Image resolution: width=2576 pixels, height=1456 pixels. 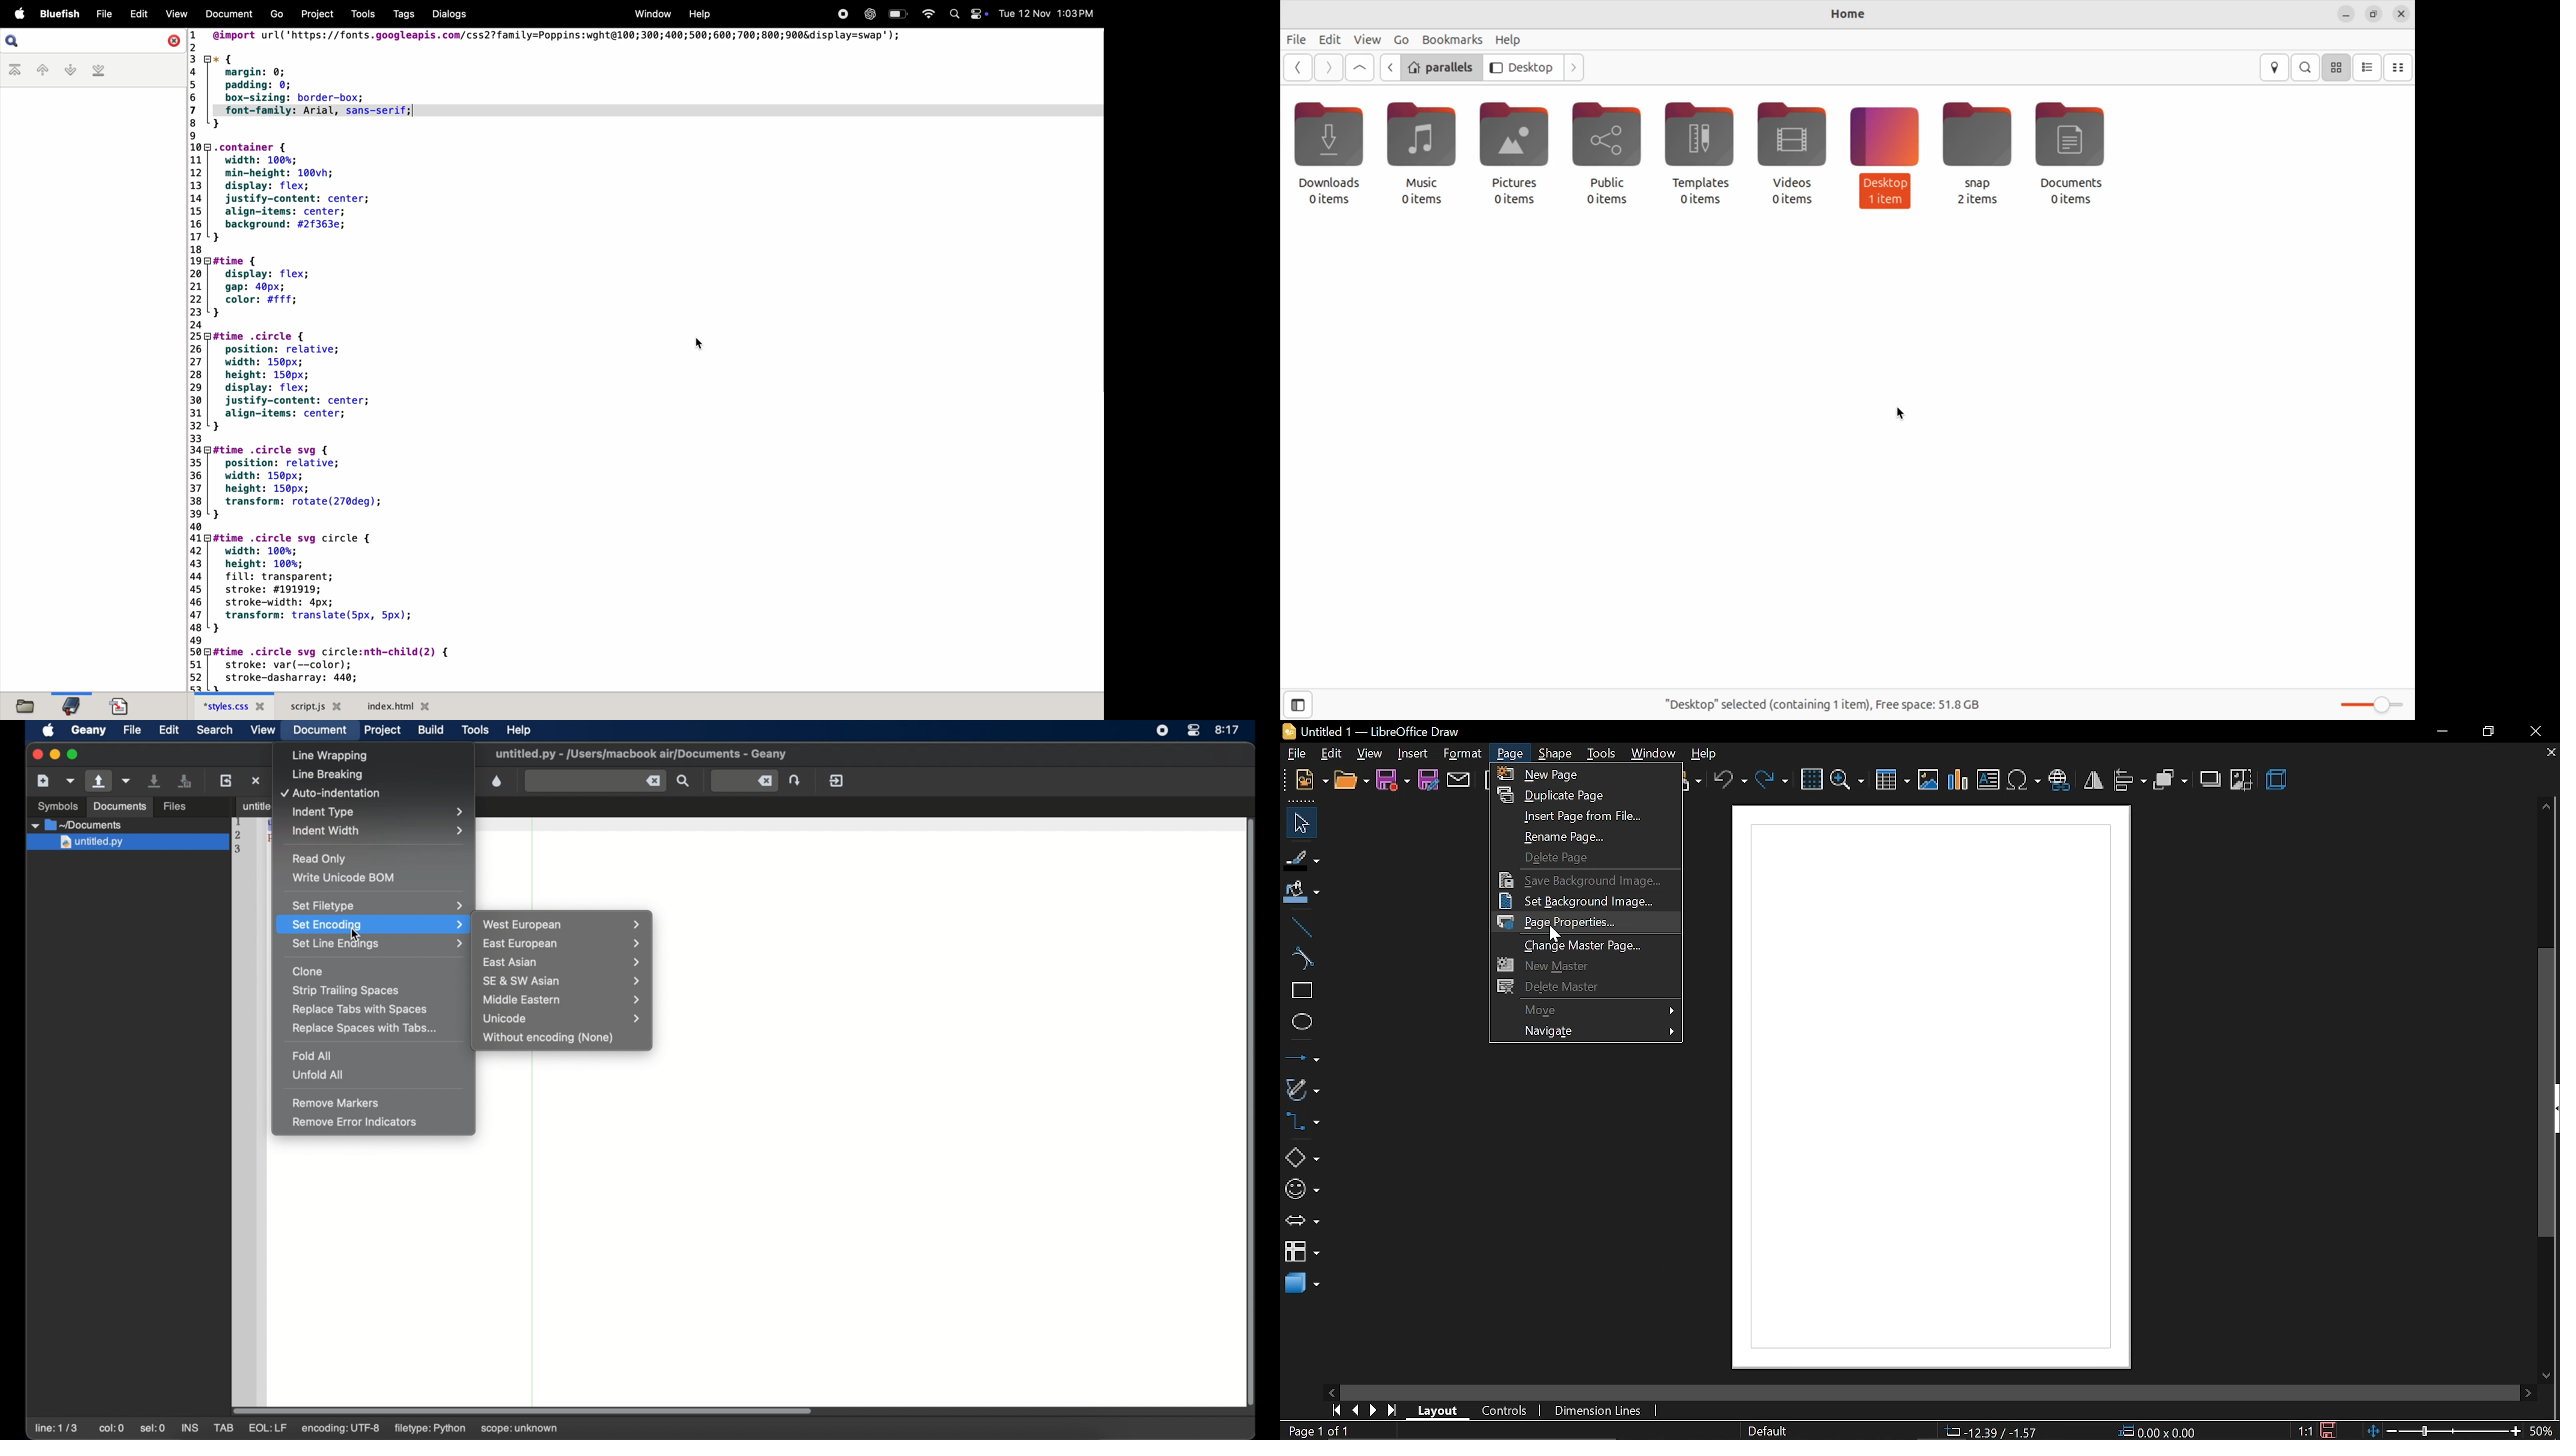 What do you see at coordinates (2537, 734) in the screenshot?
I see `close` at bounding box center [2537, 734].